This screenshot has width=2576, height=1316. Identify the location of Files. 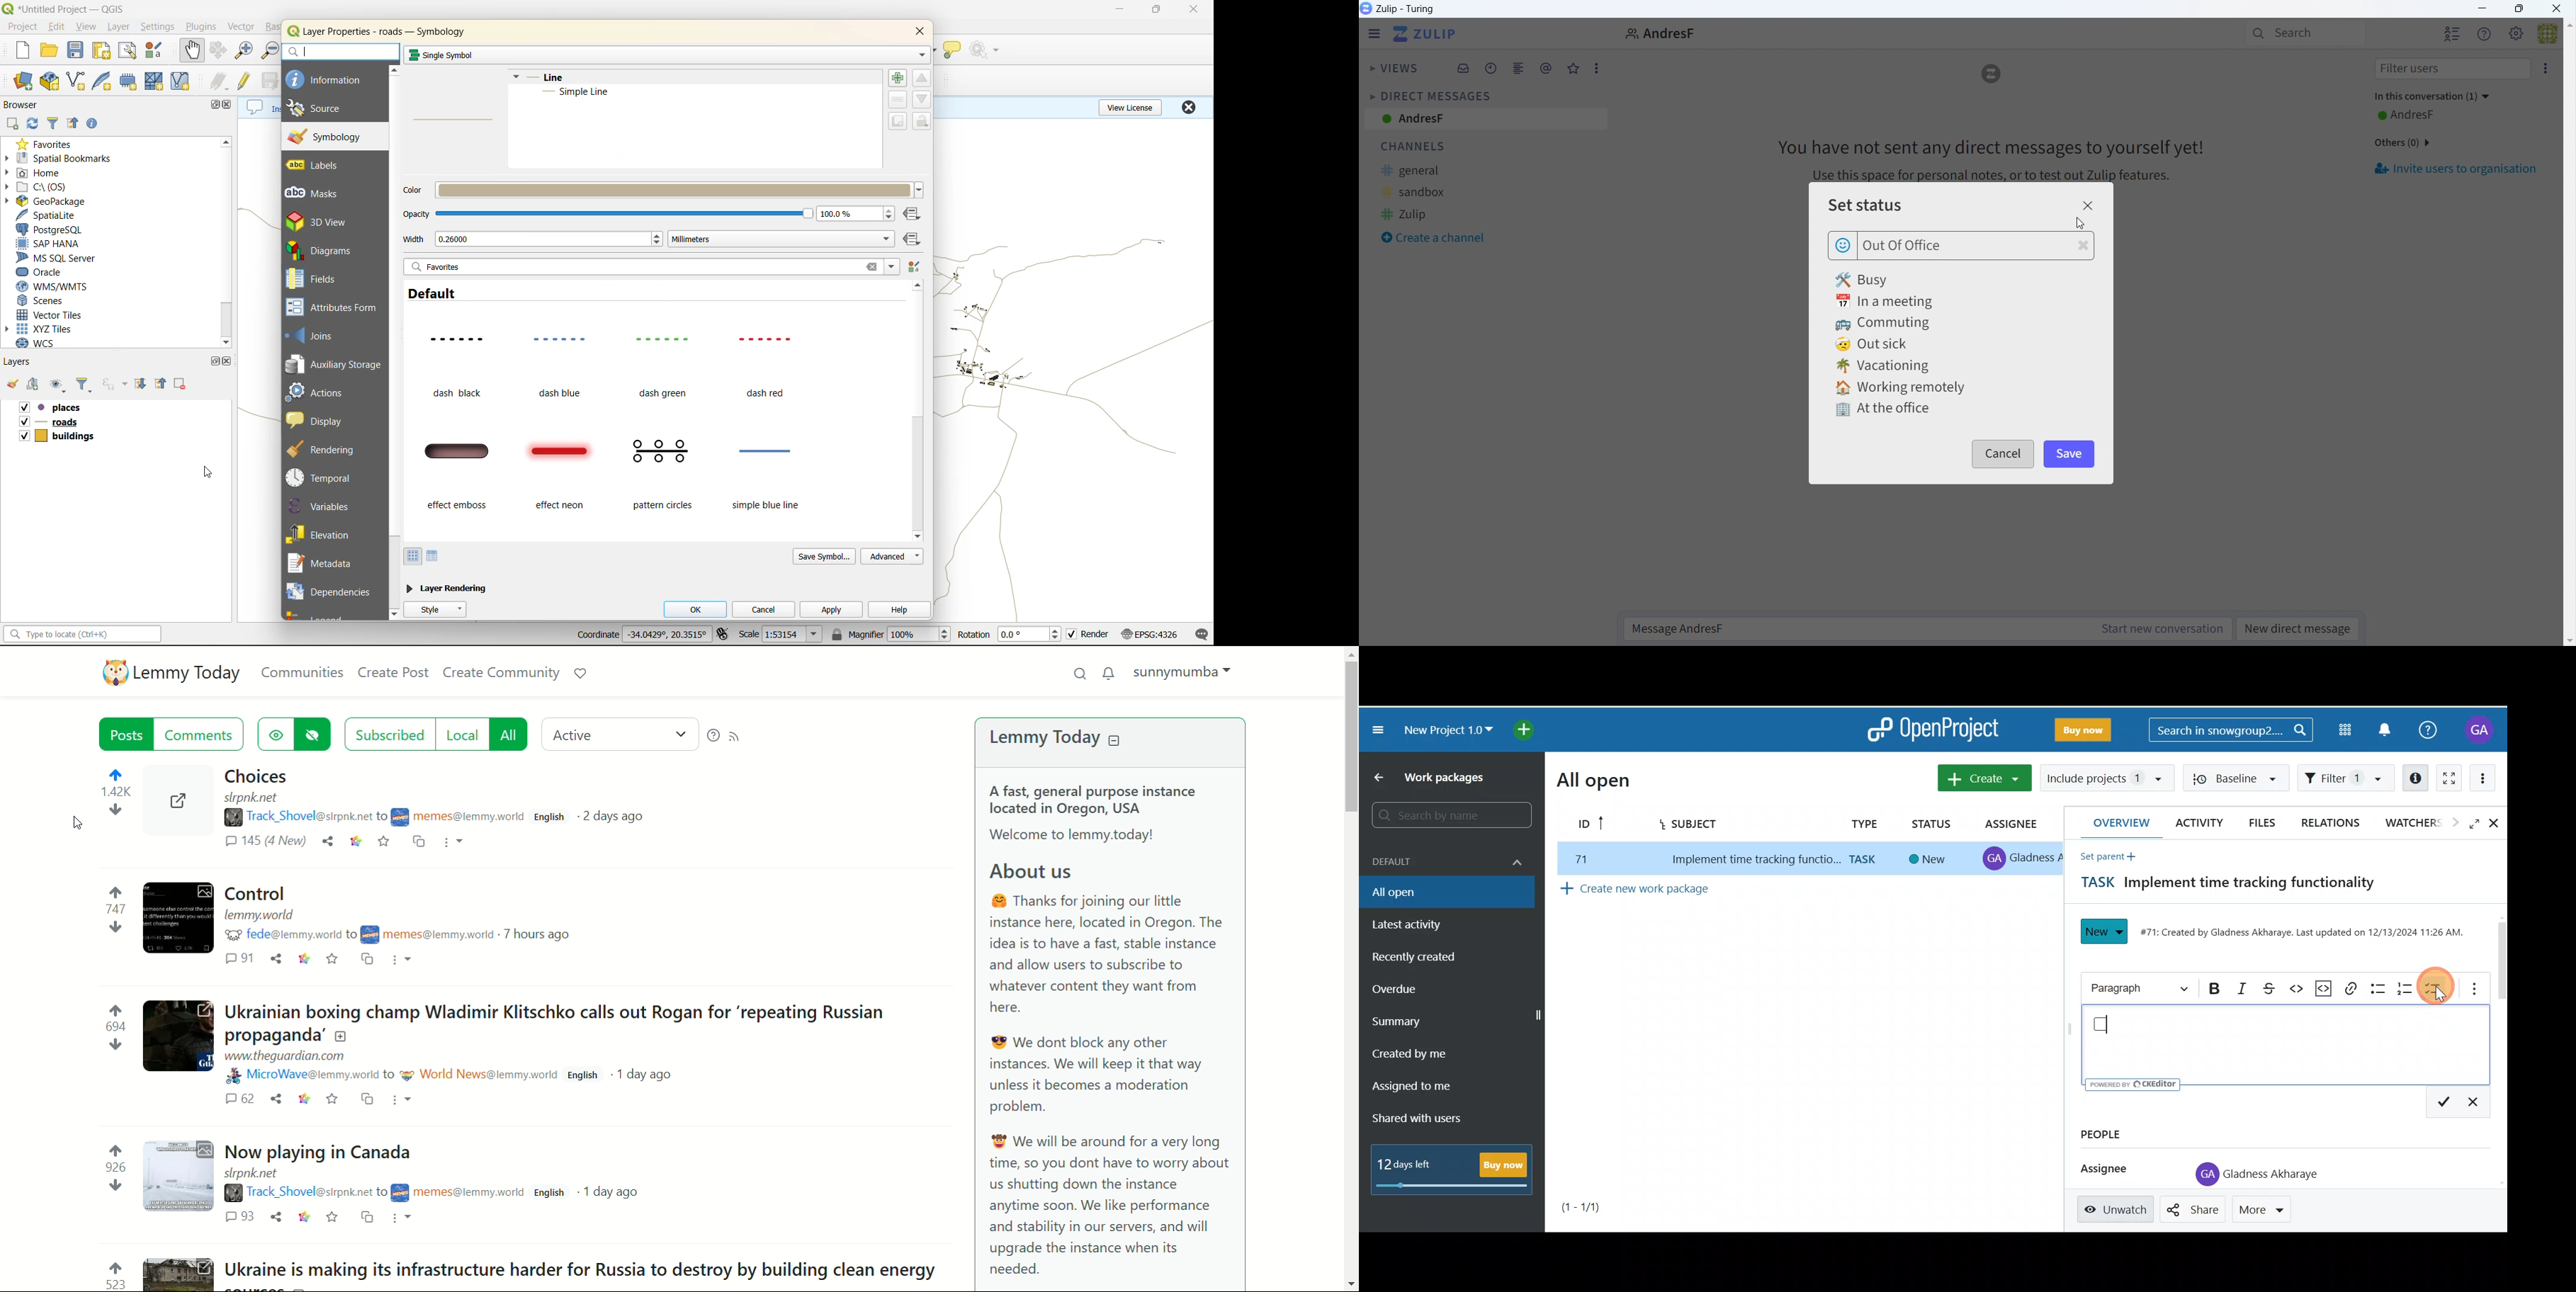
(2266, 823).